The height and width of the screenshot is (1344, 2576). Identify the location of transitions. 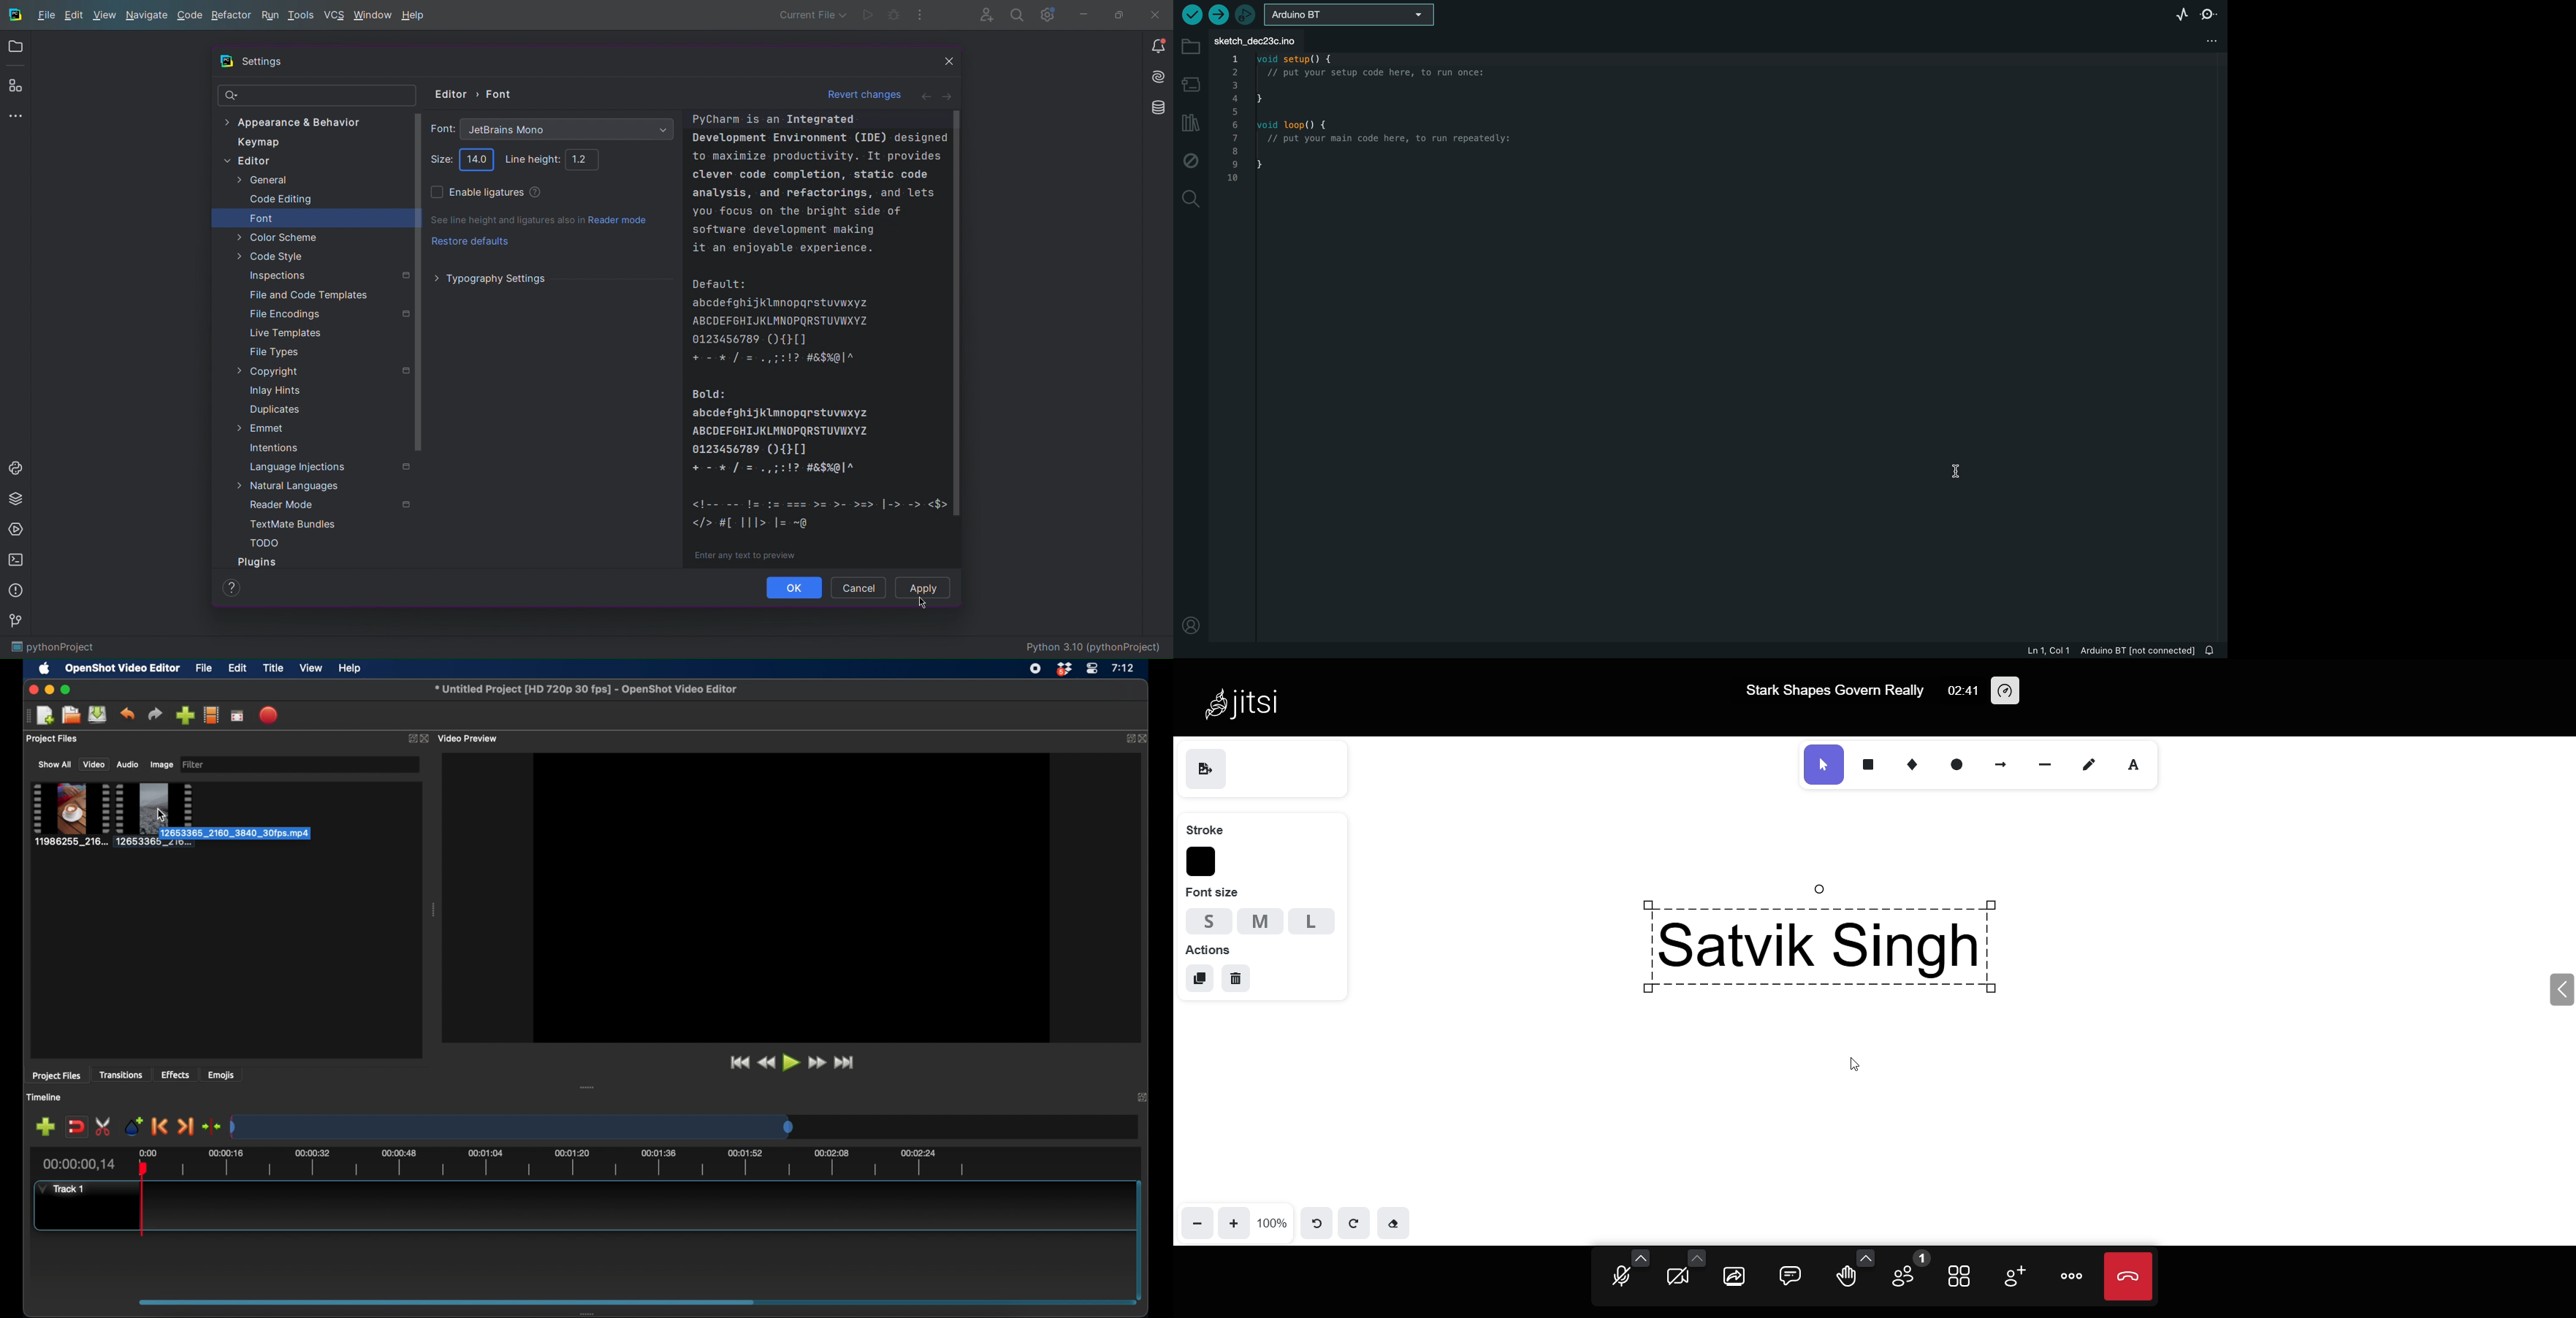
(121, 1075).